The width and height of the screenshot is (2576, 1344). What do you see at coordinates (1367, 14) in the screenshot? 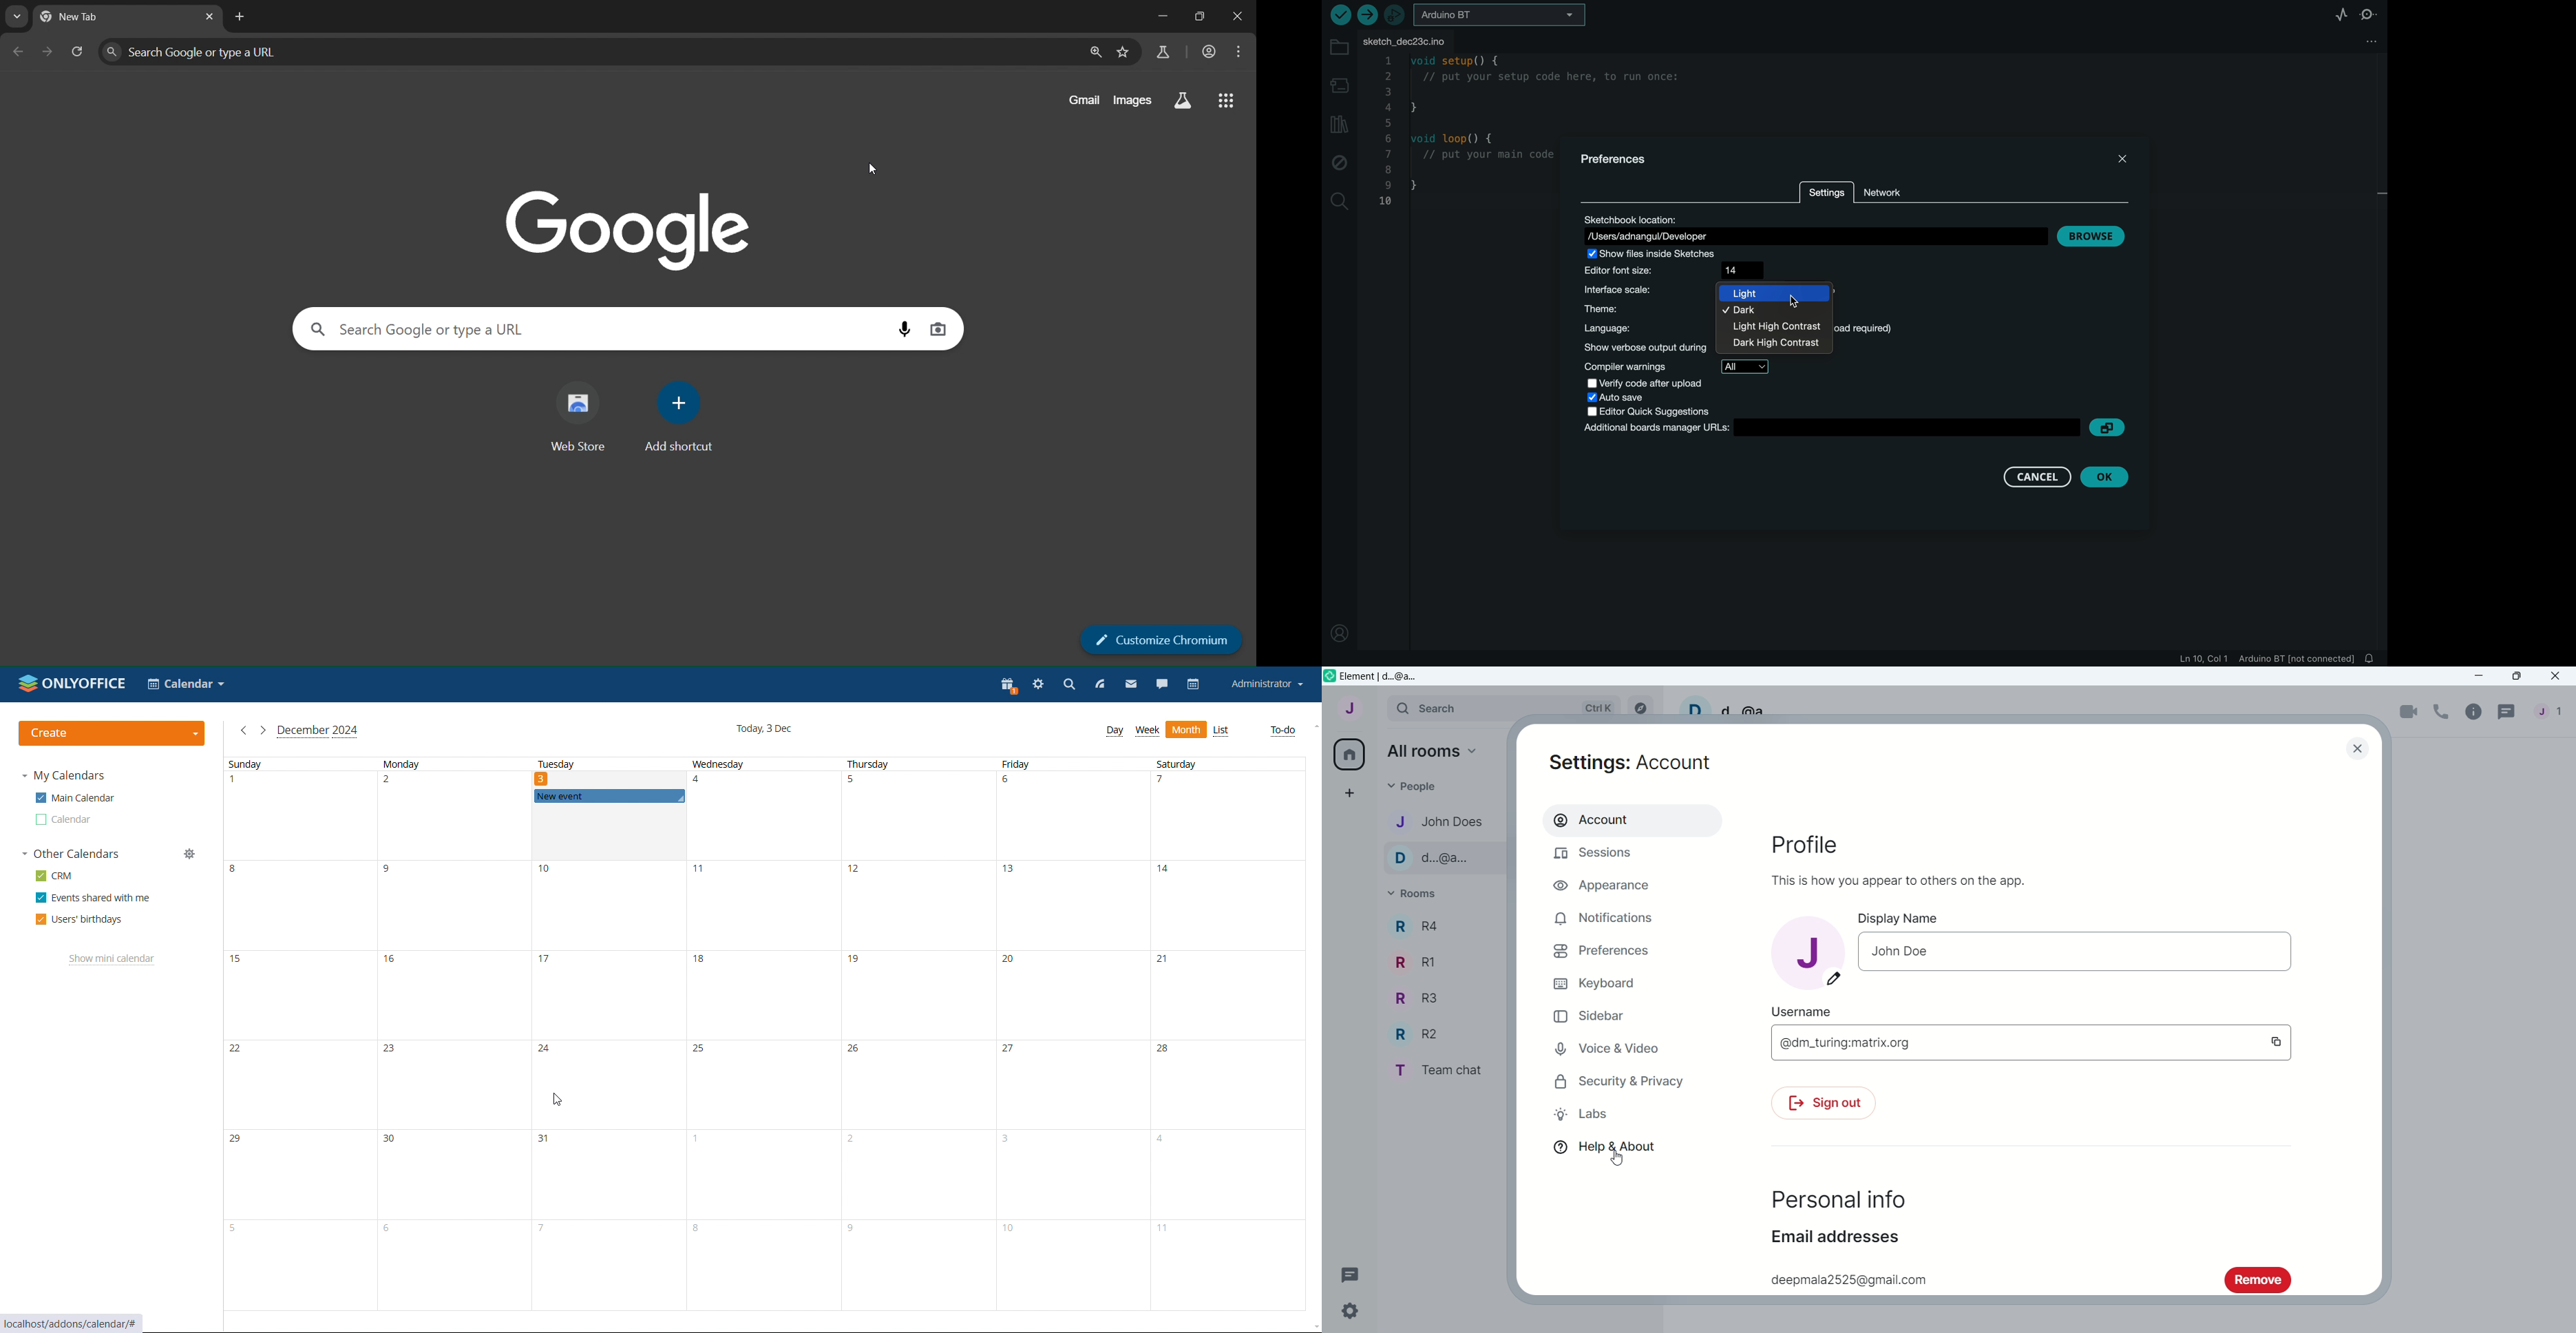
I see `upload` at bounding box center [1367, 14].